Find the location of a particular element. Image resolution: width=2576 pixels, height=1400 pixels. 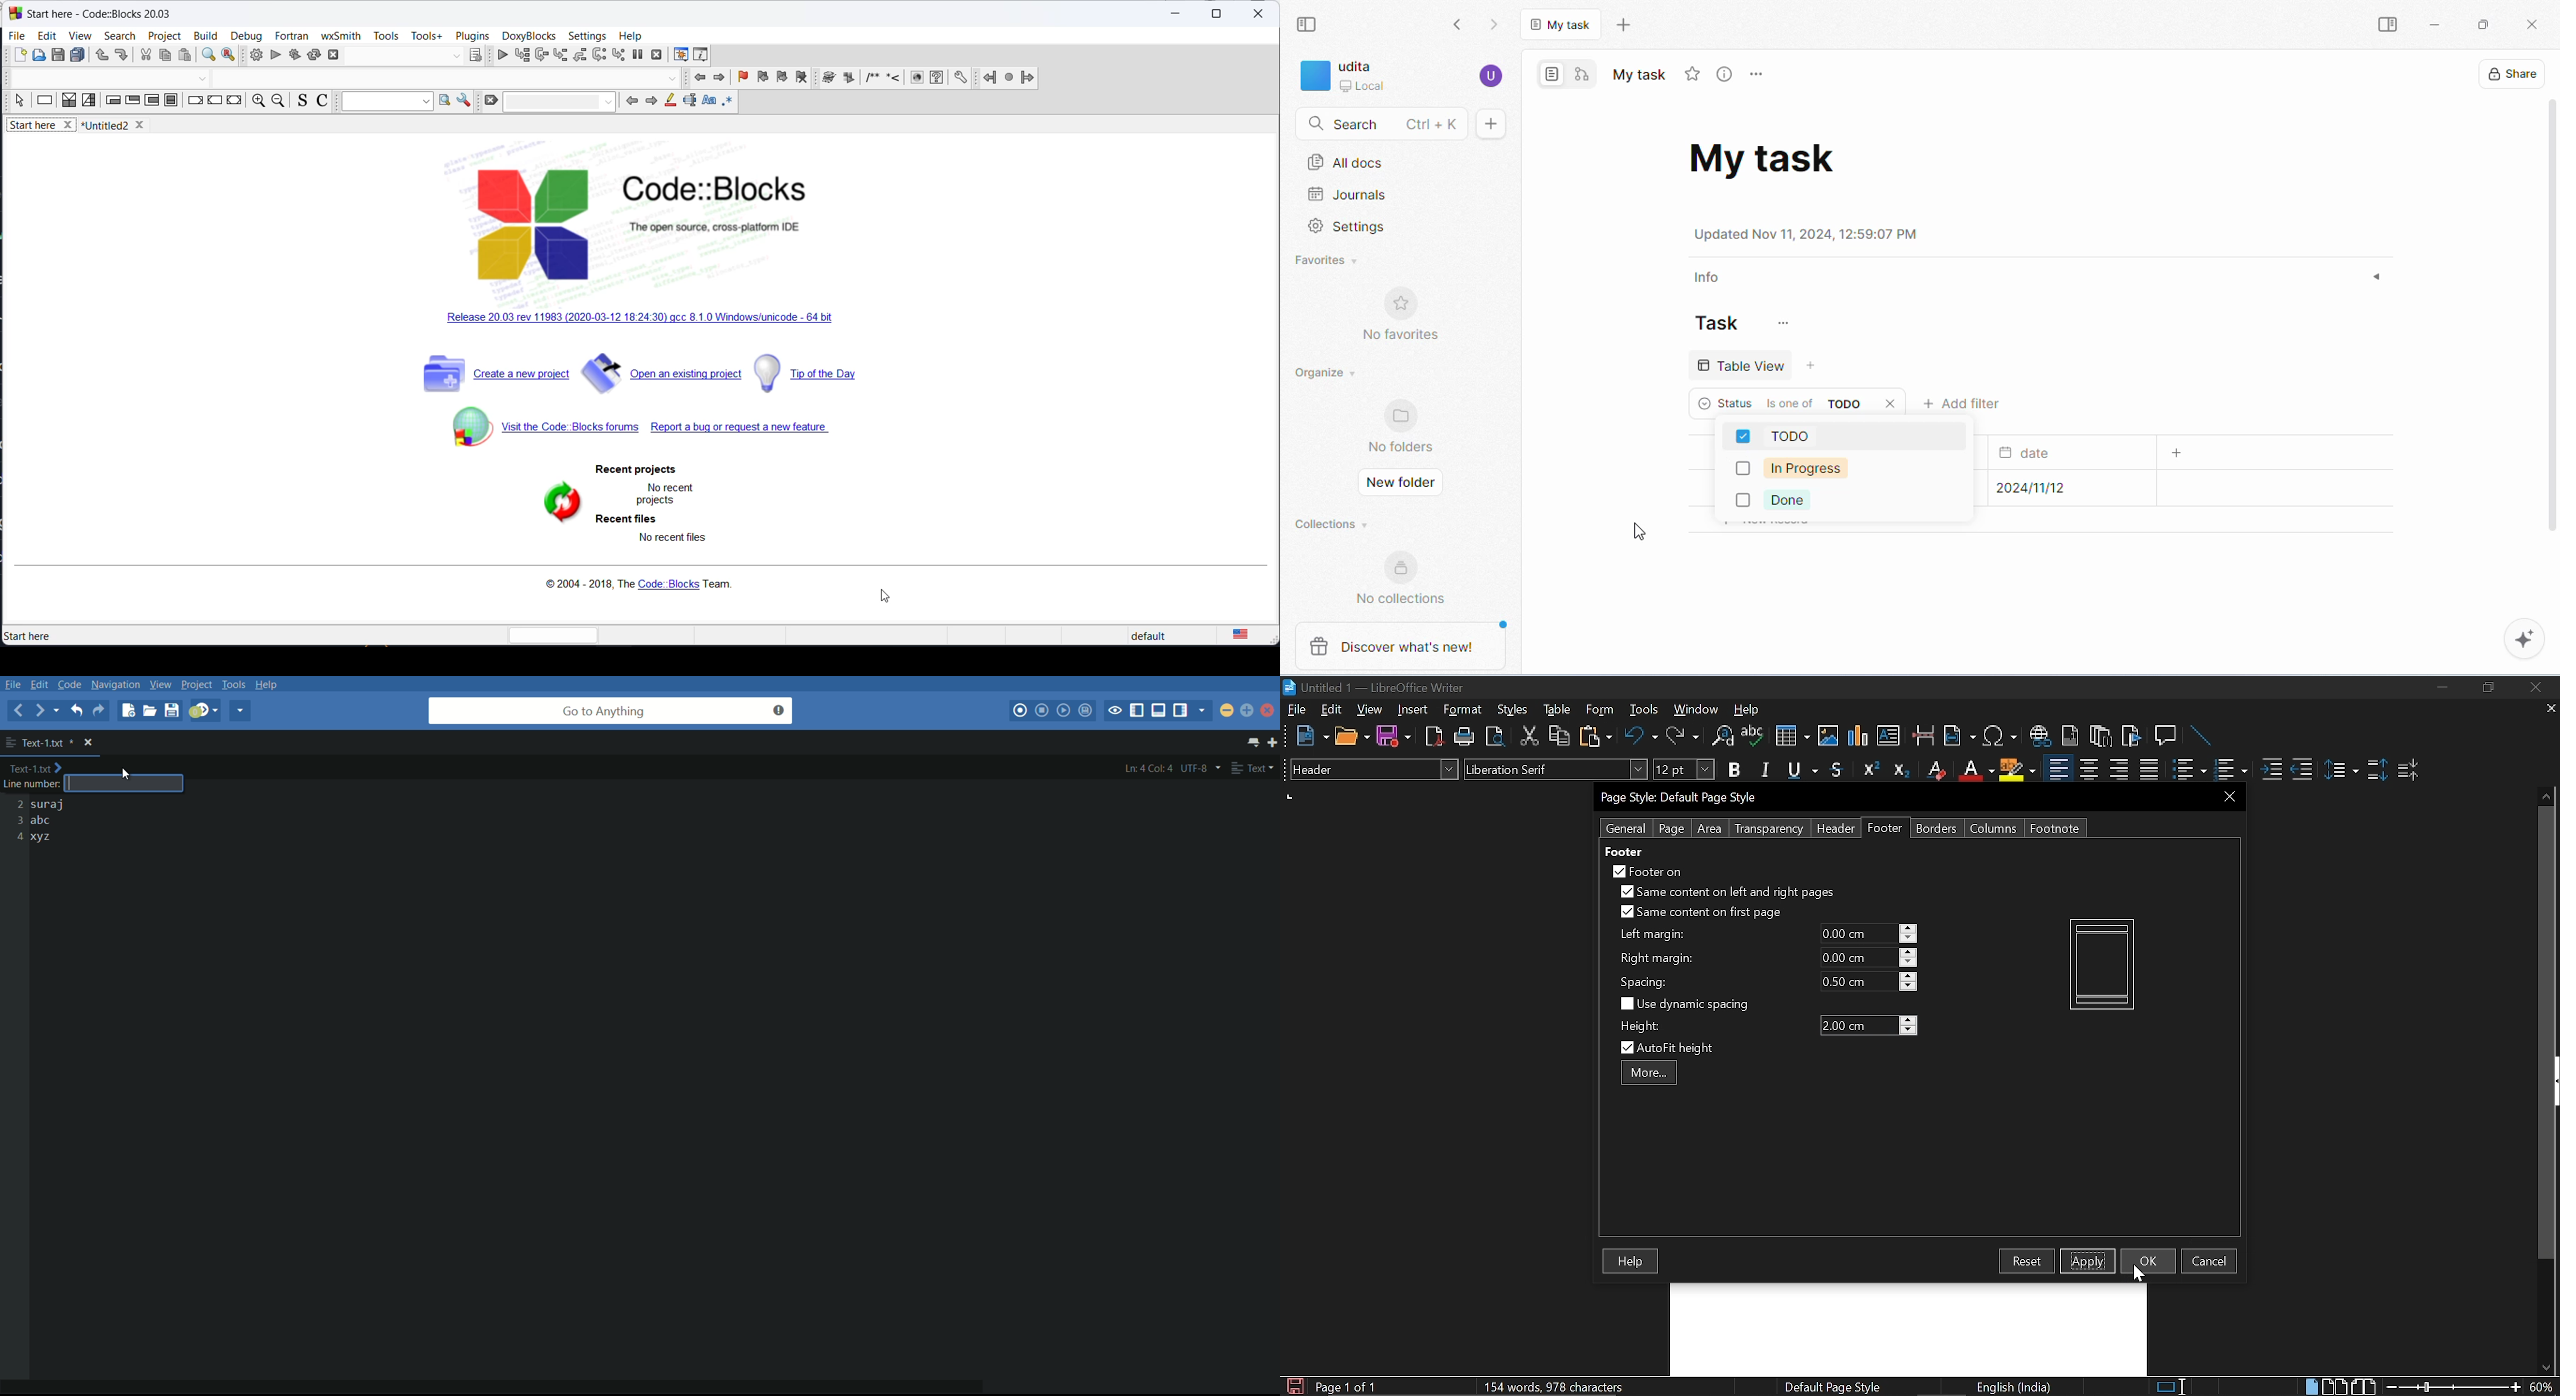

Transparency is located at coordinates (1767, 829).